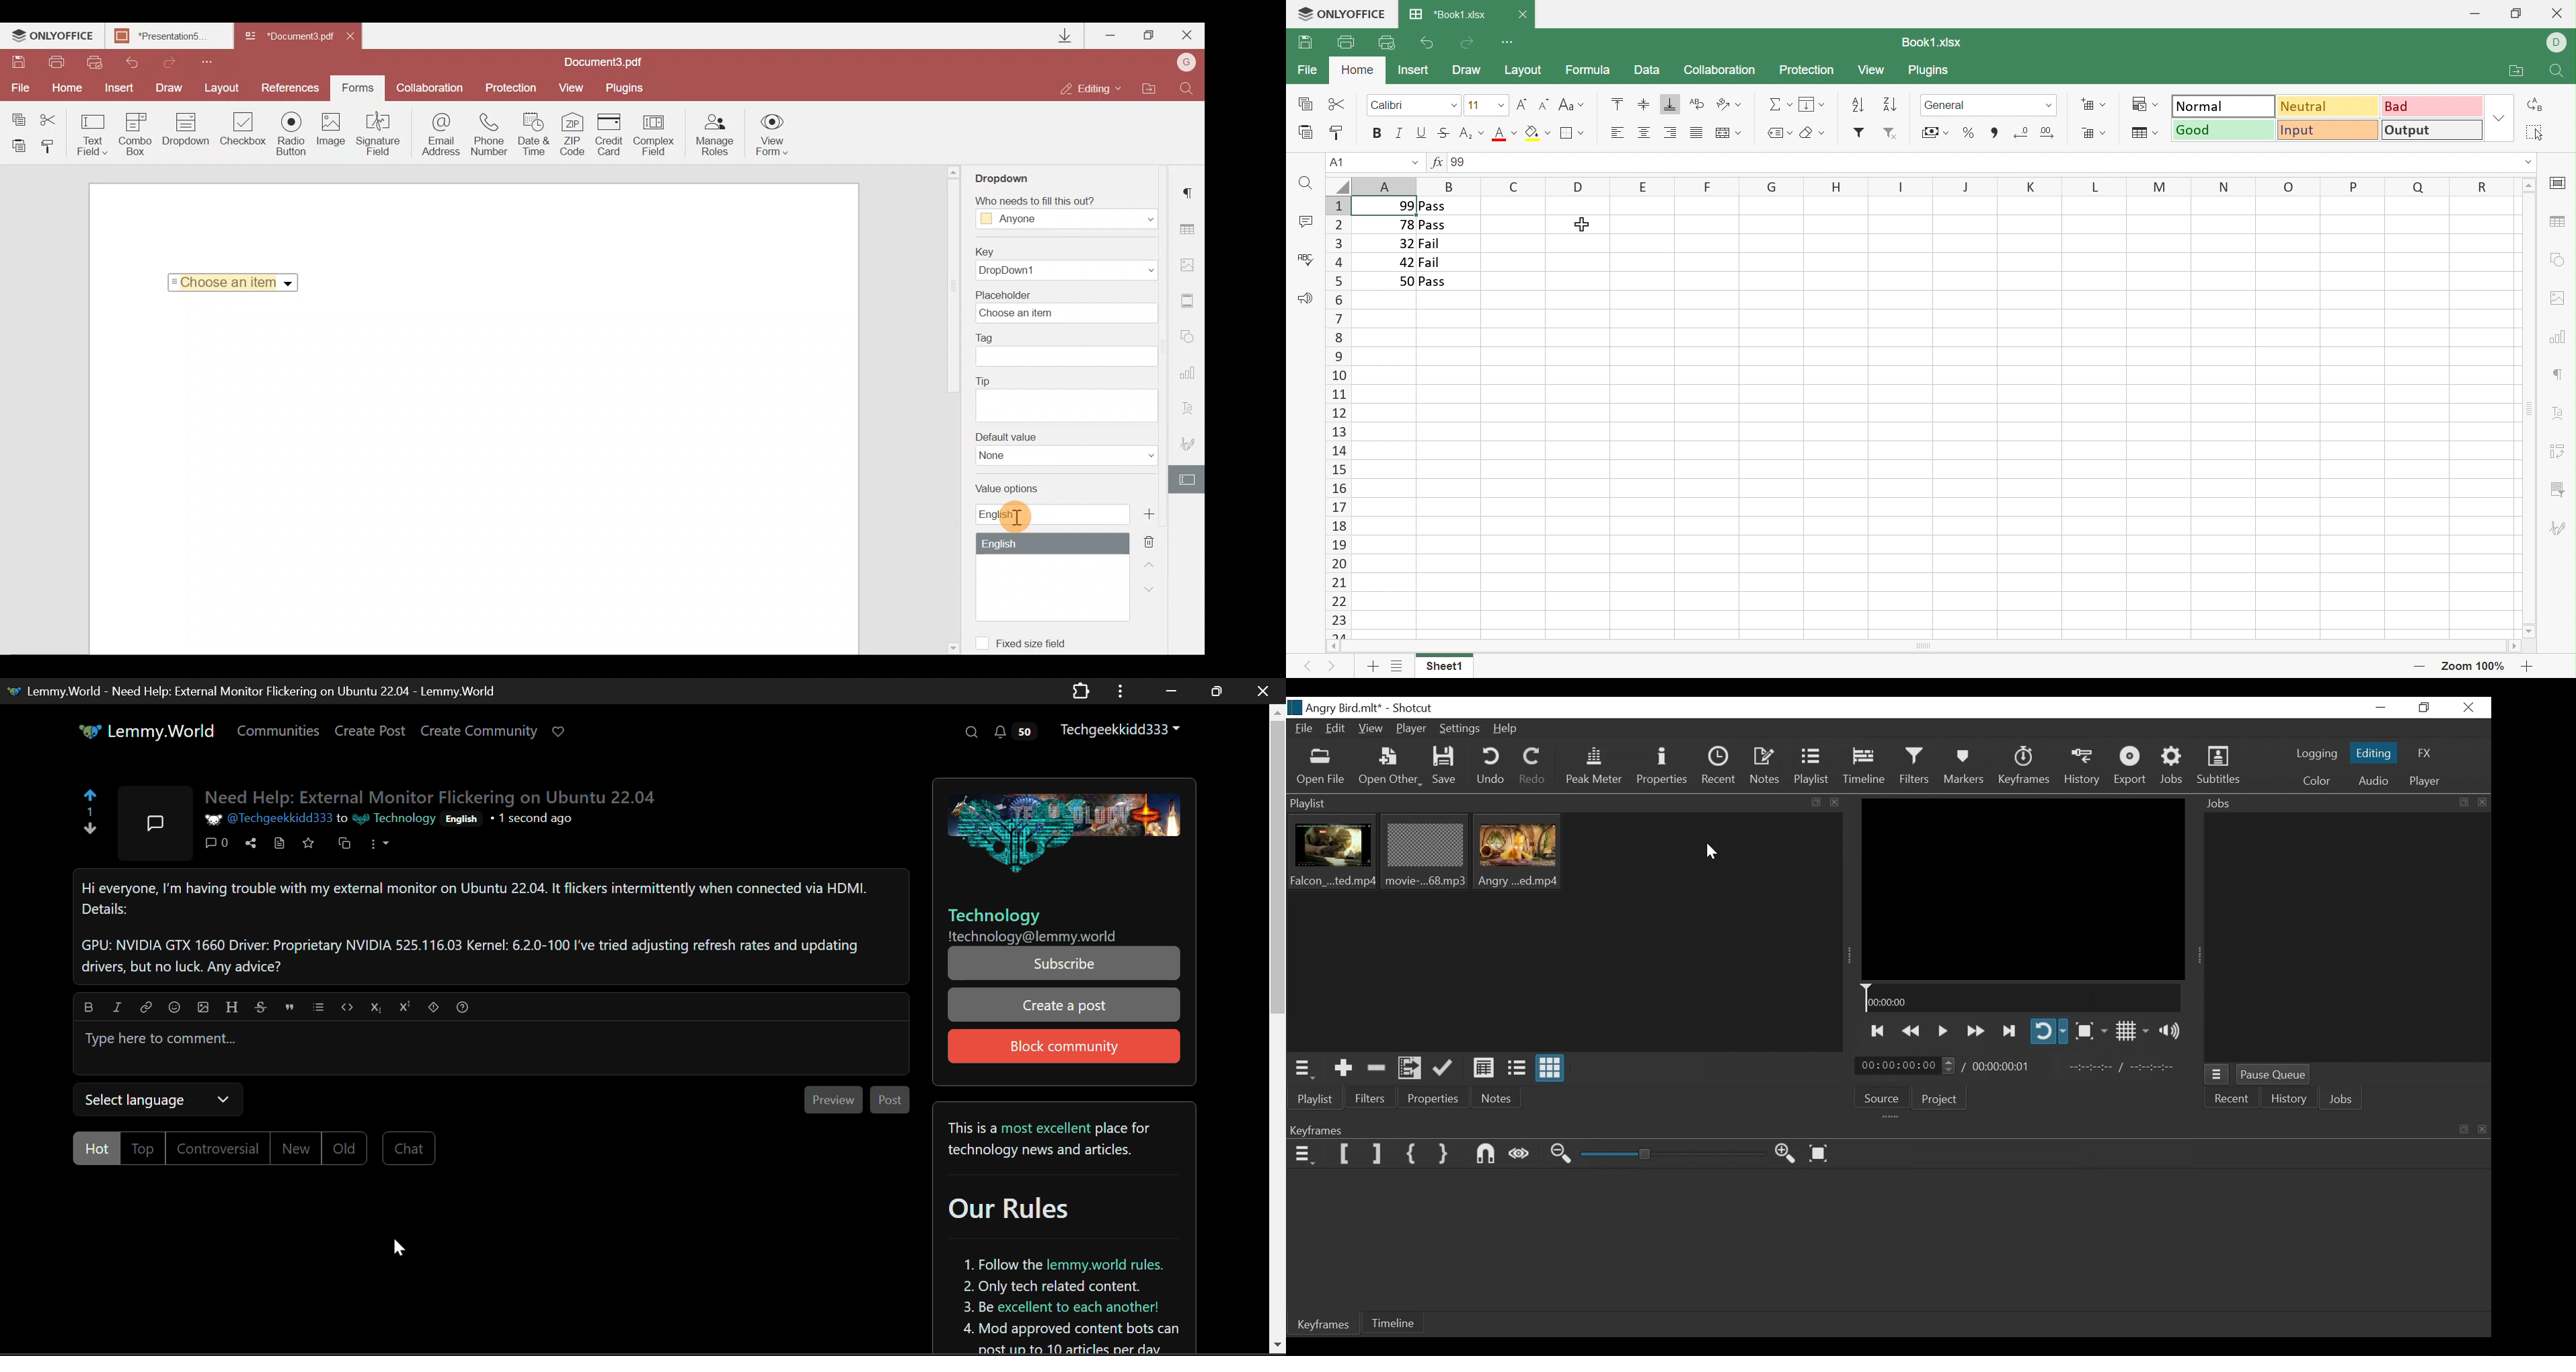 The image size is (2576, 1372). I want to click on Justified, so click(1695, 133).